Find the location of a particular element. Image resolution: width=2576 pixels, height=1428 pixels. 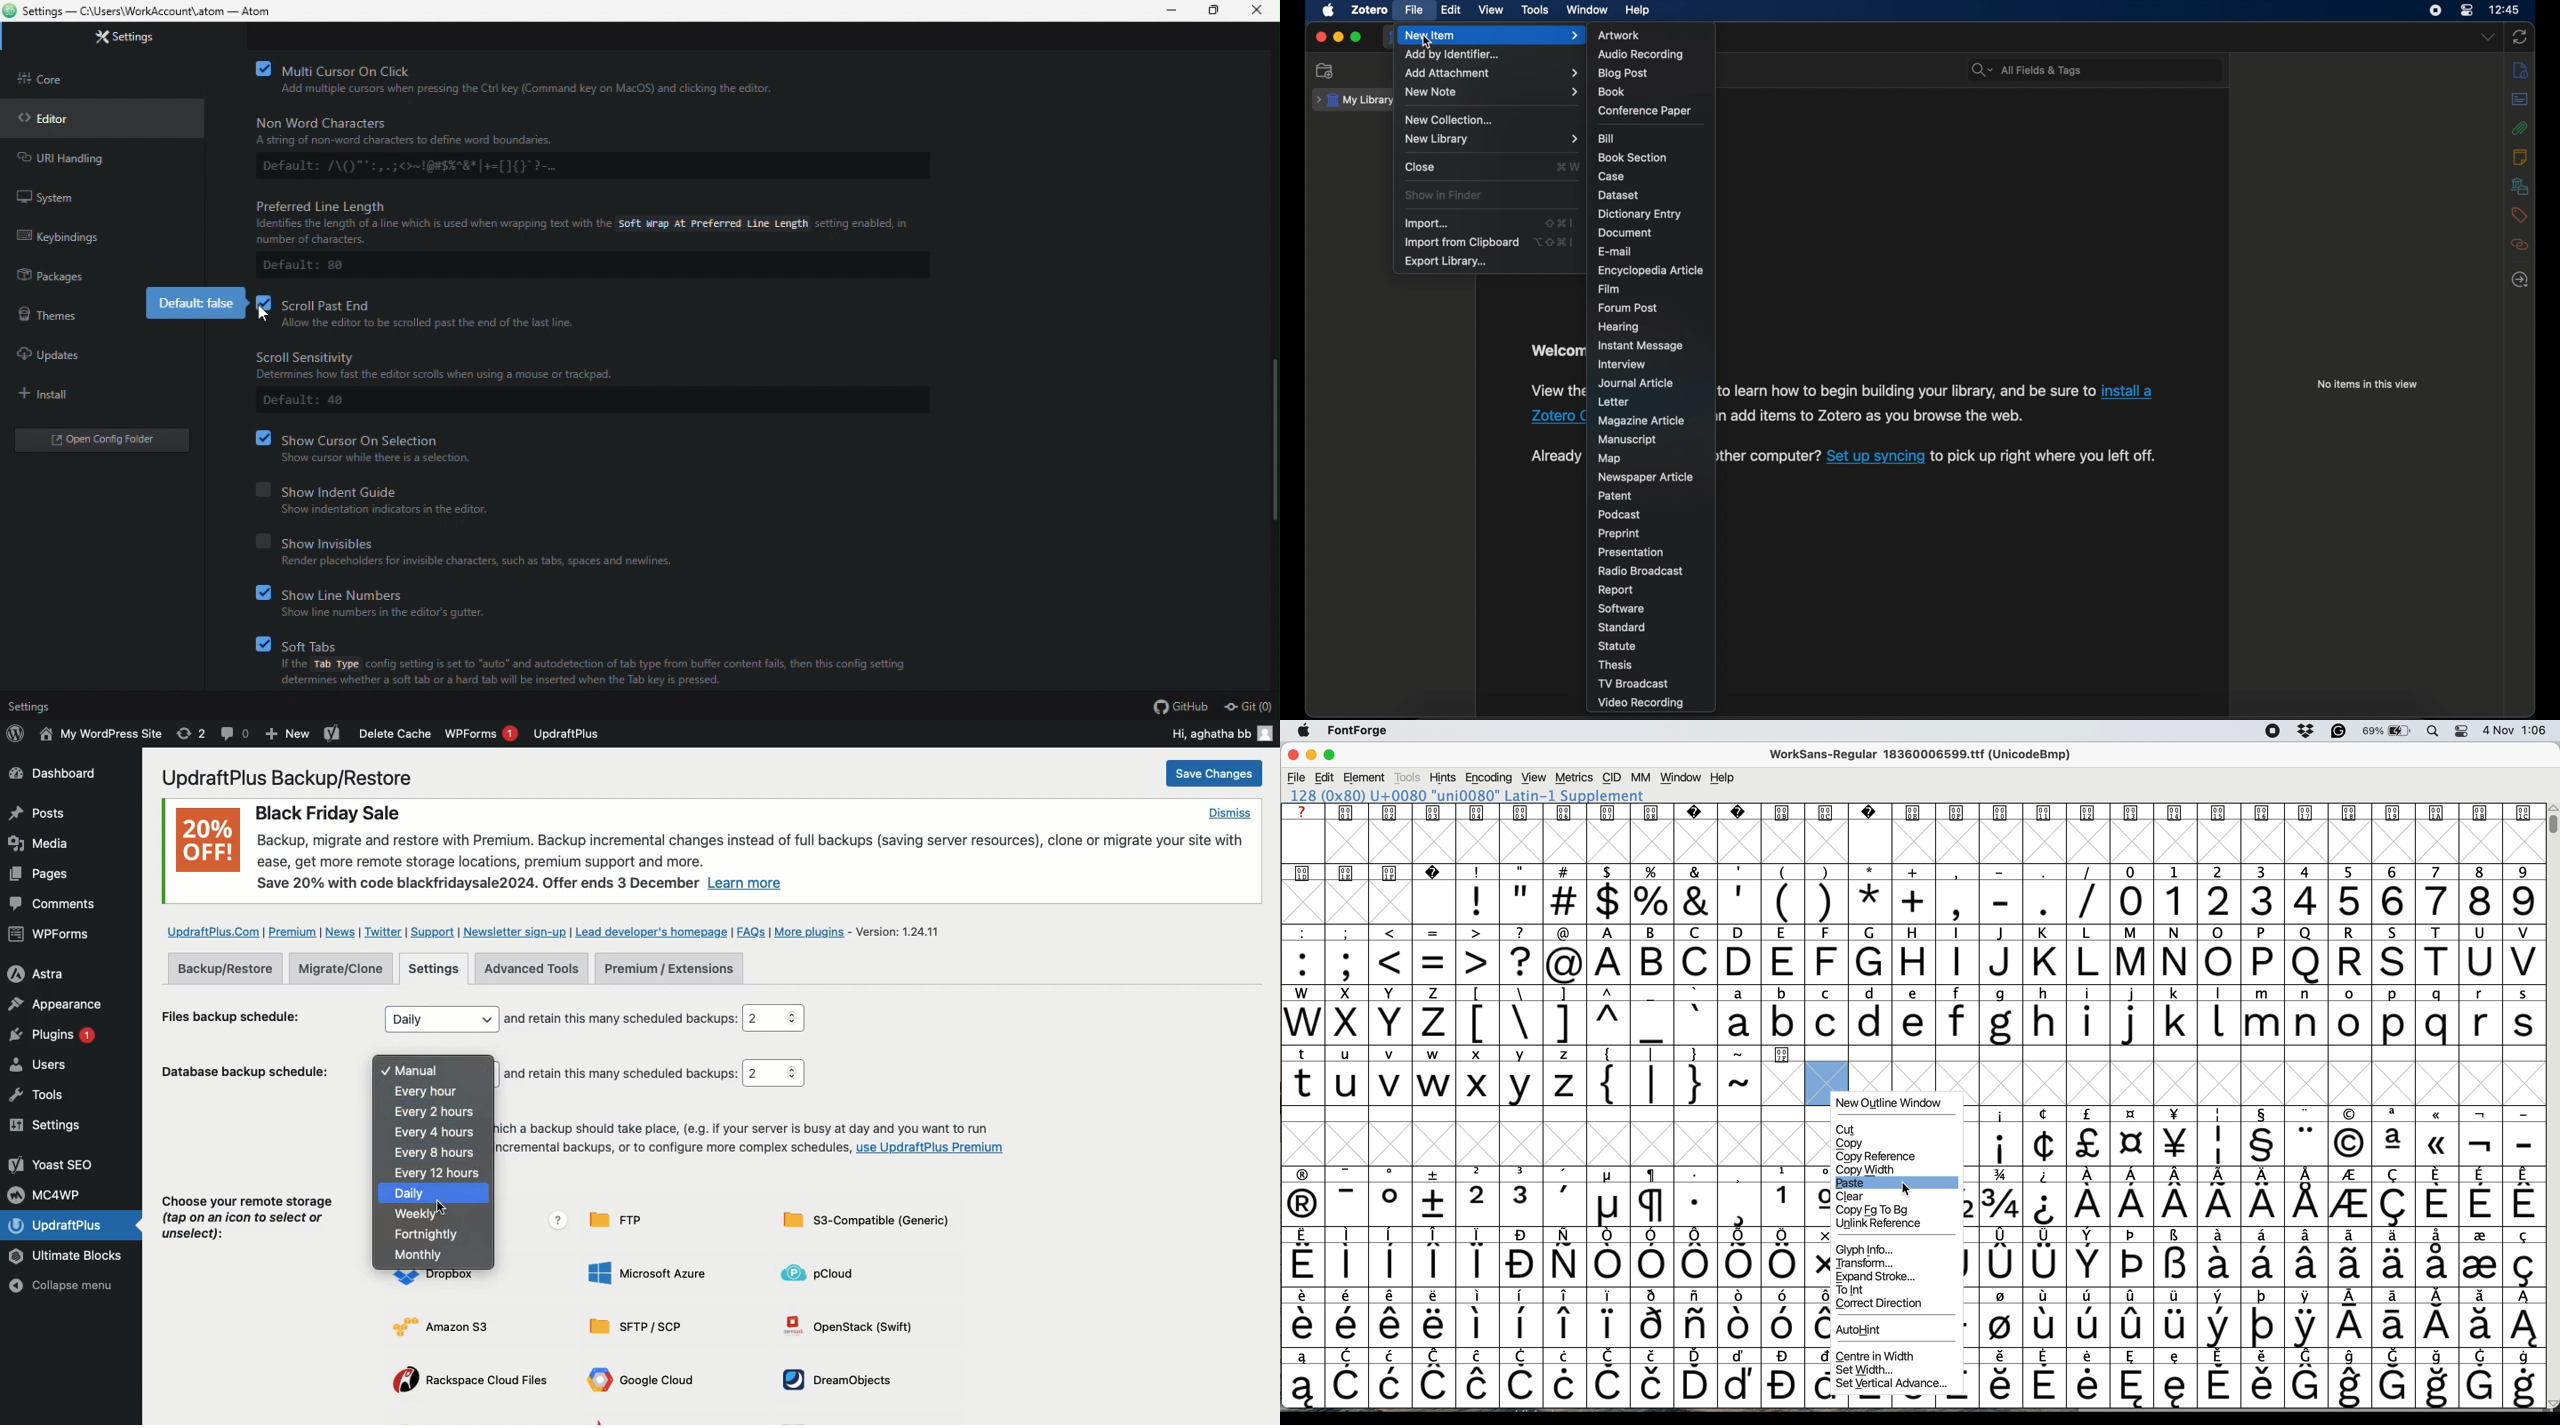

OpenStack is located at coordinates (856, 1325).